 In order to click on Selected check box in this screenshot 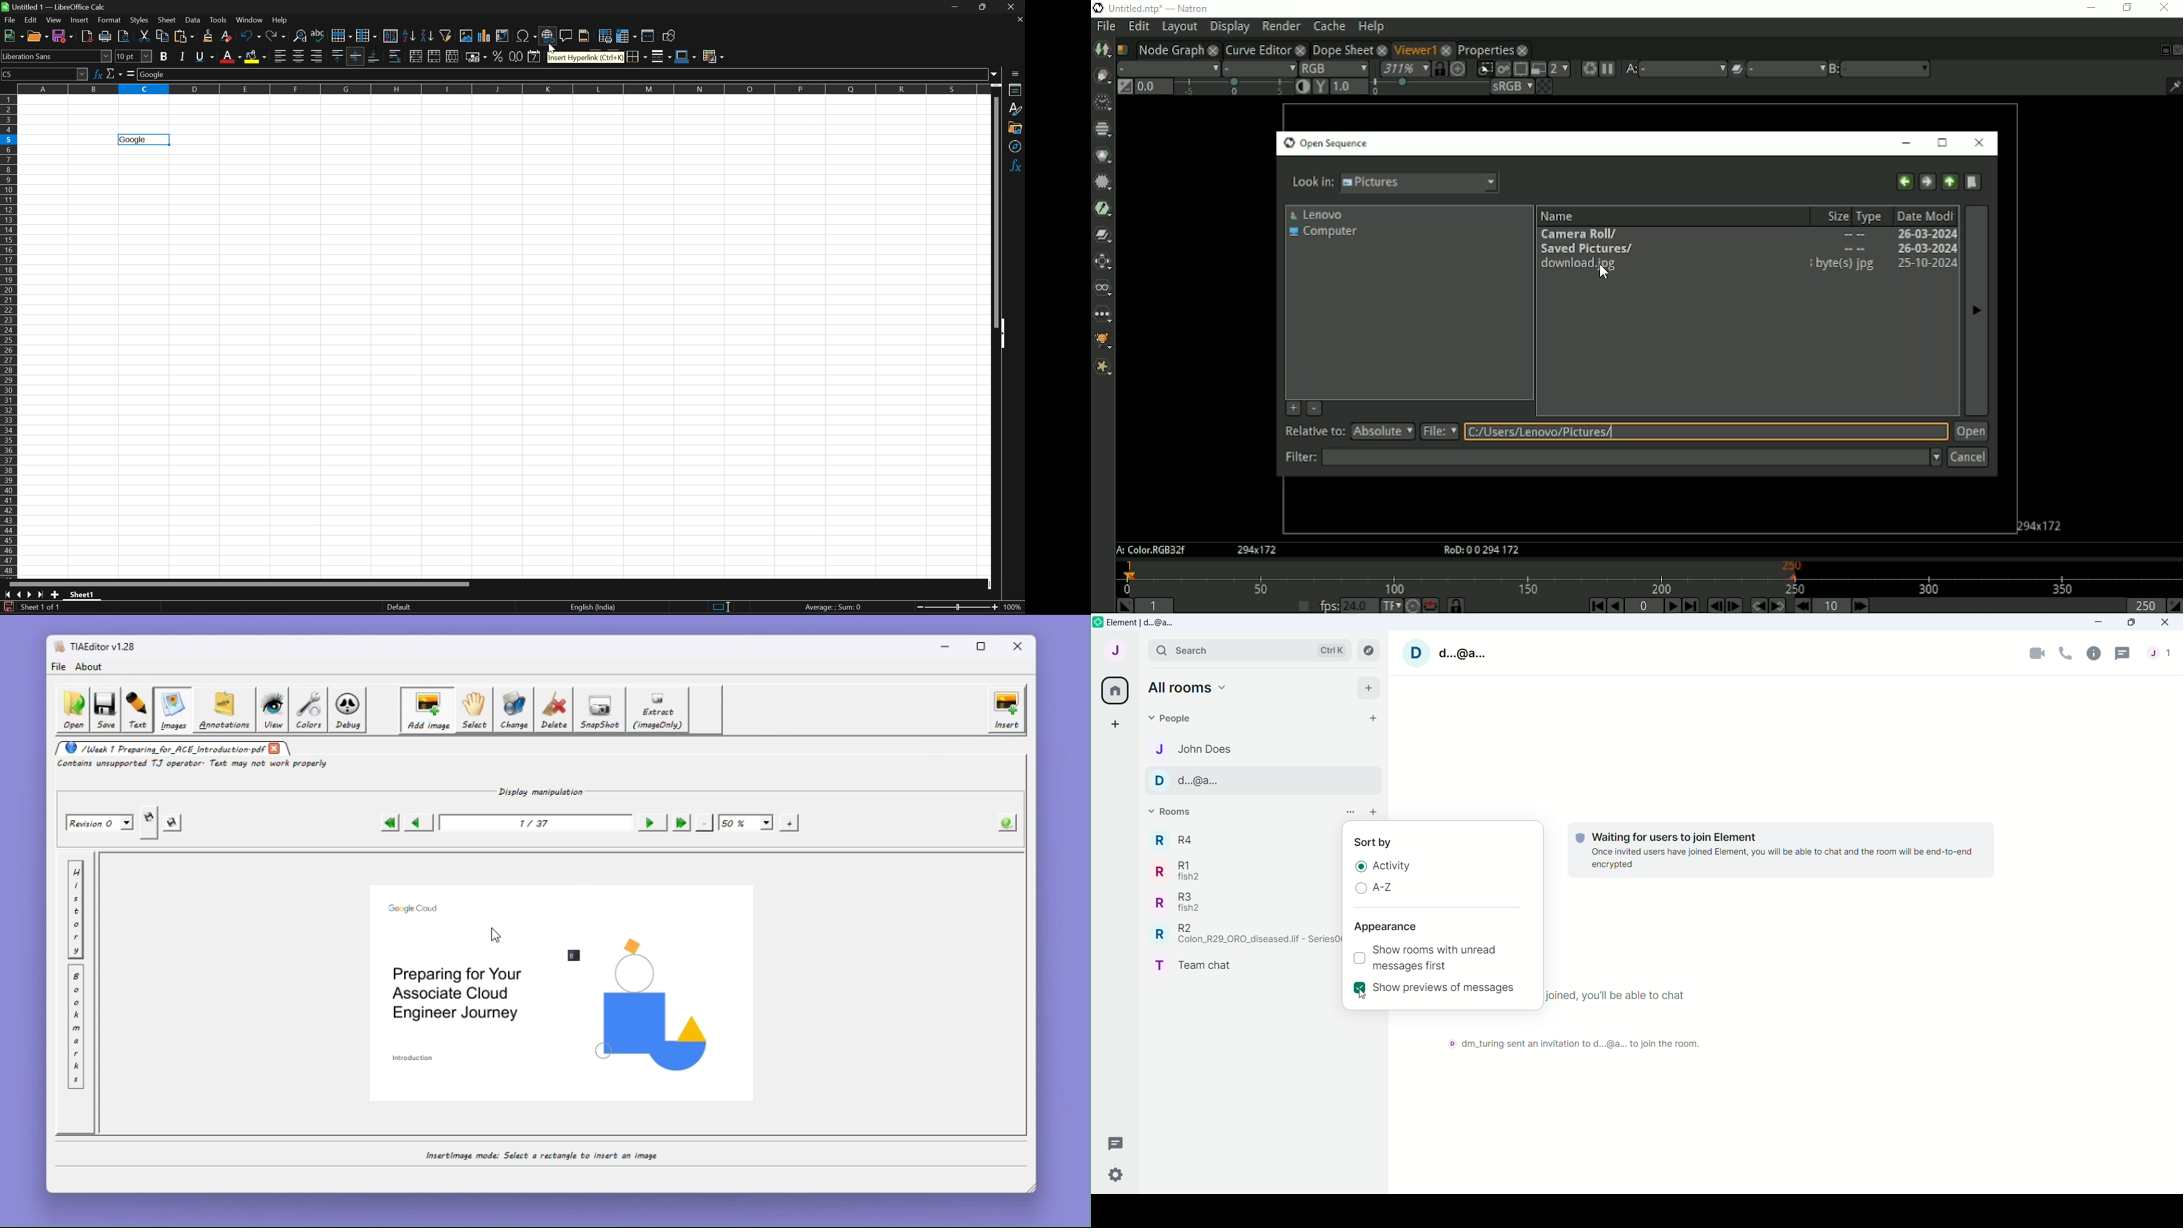, I will do `click(1359, 989)`.